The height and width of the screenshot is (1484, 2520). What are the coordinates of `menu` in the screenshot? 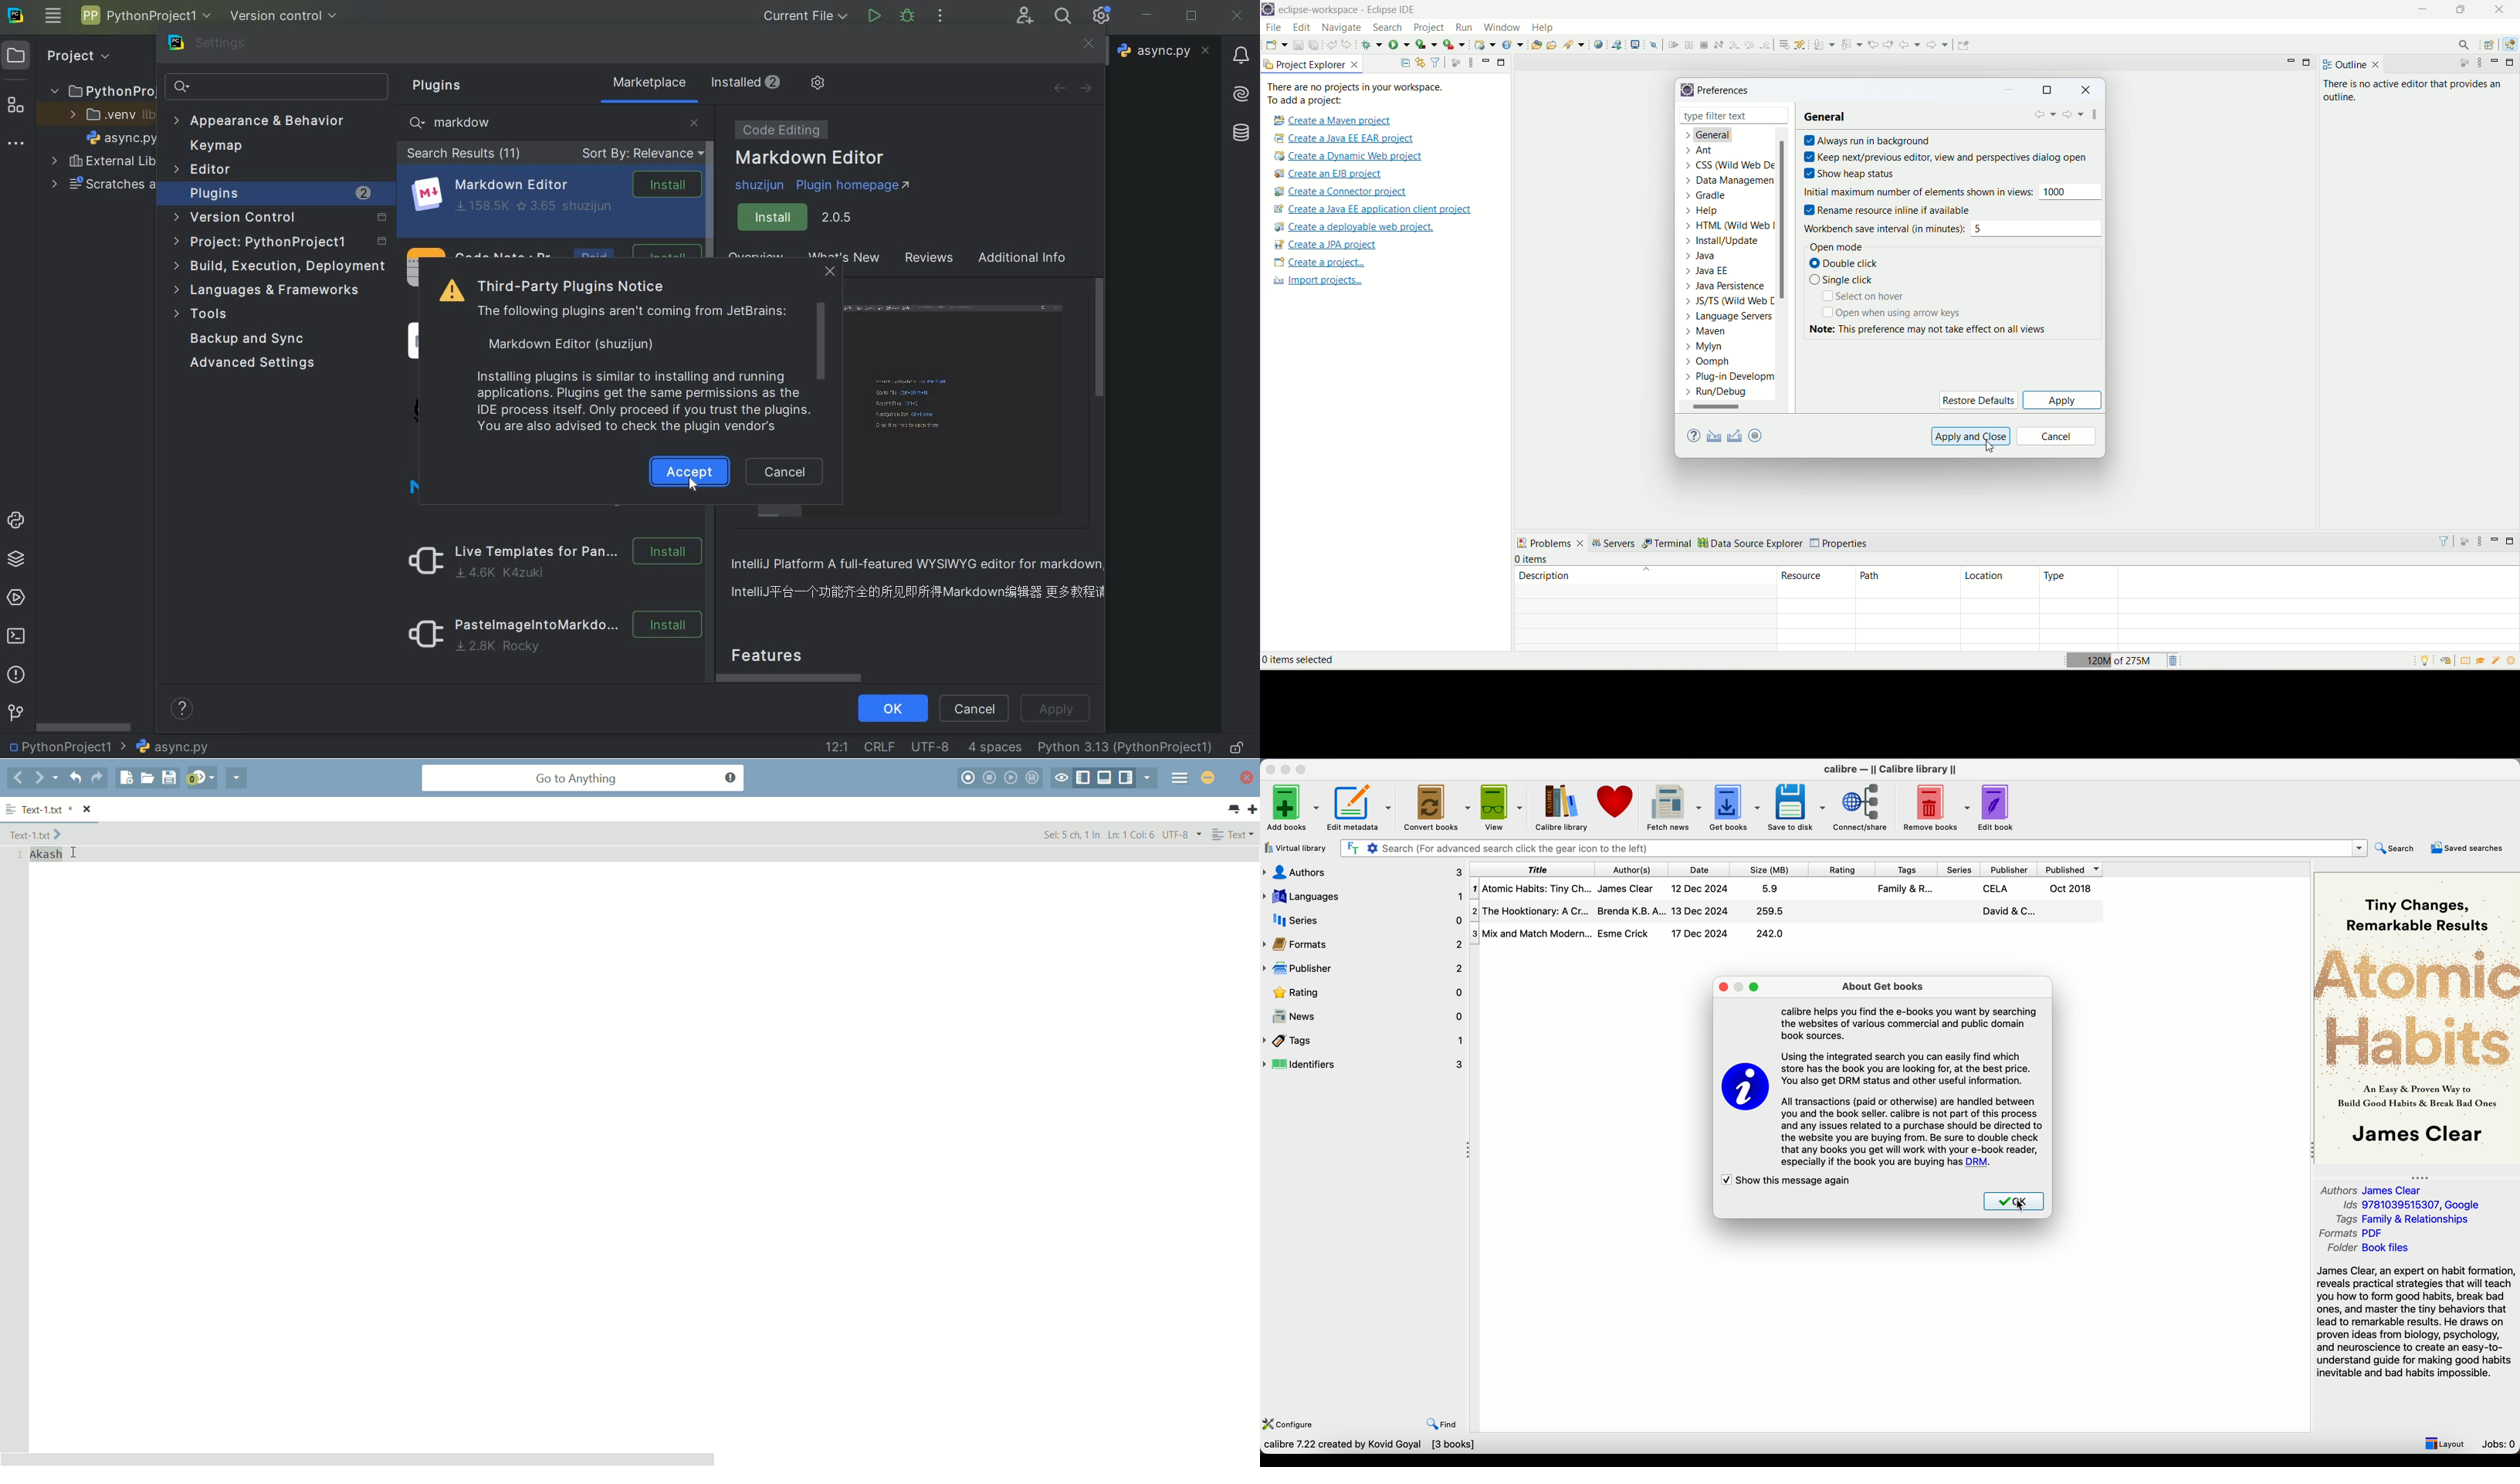 It's located at (1180, 777).